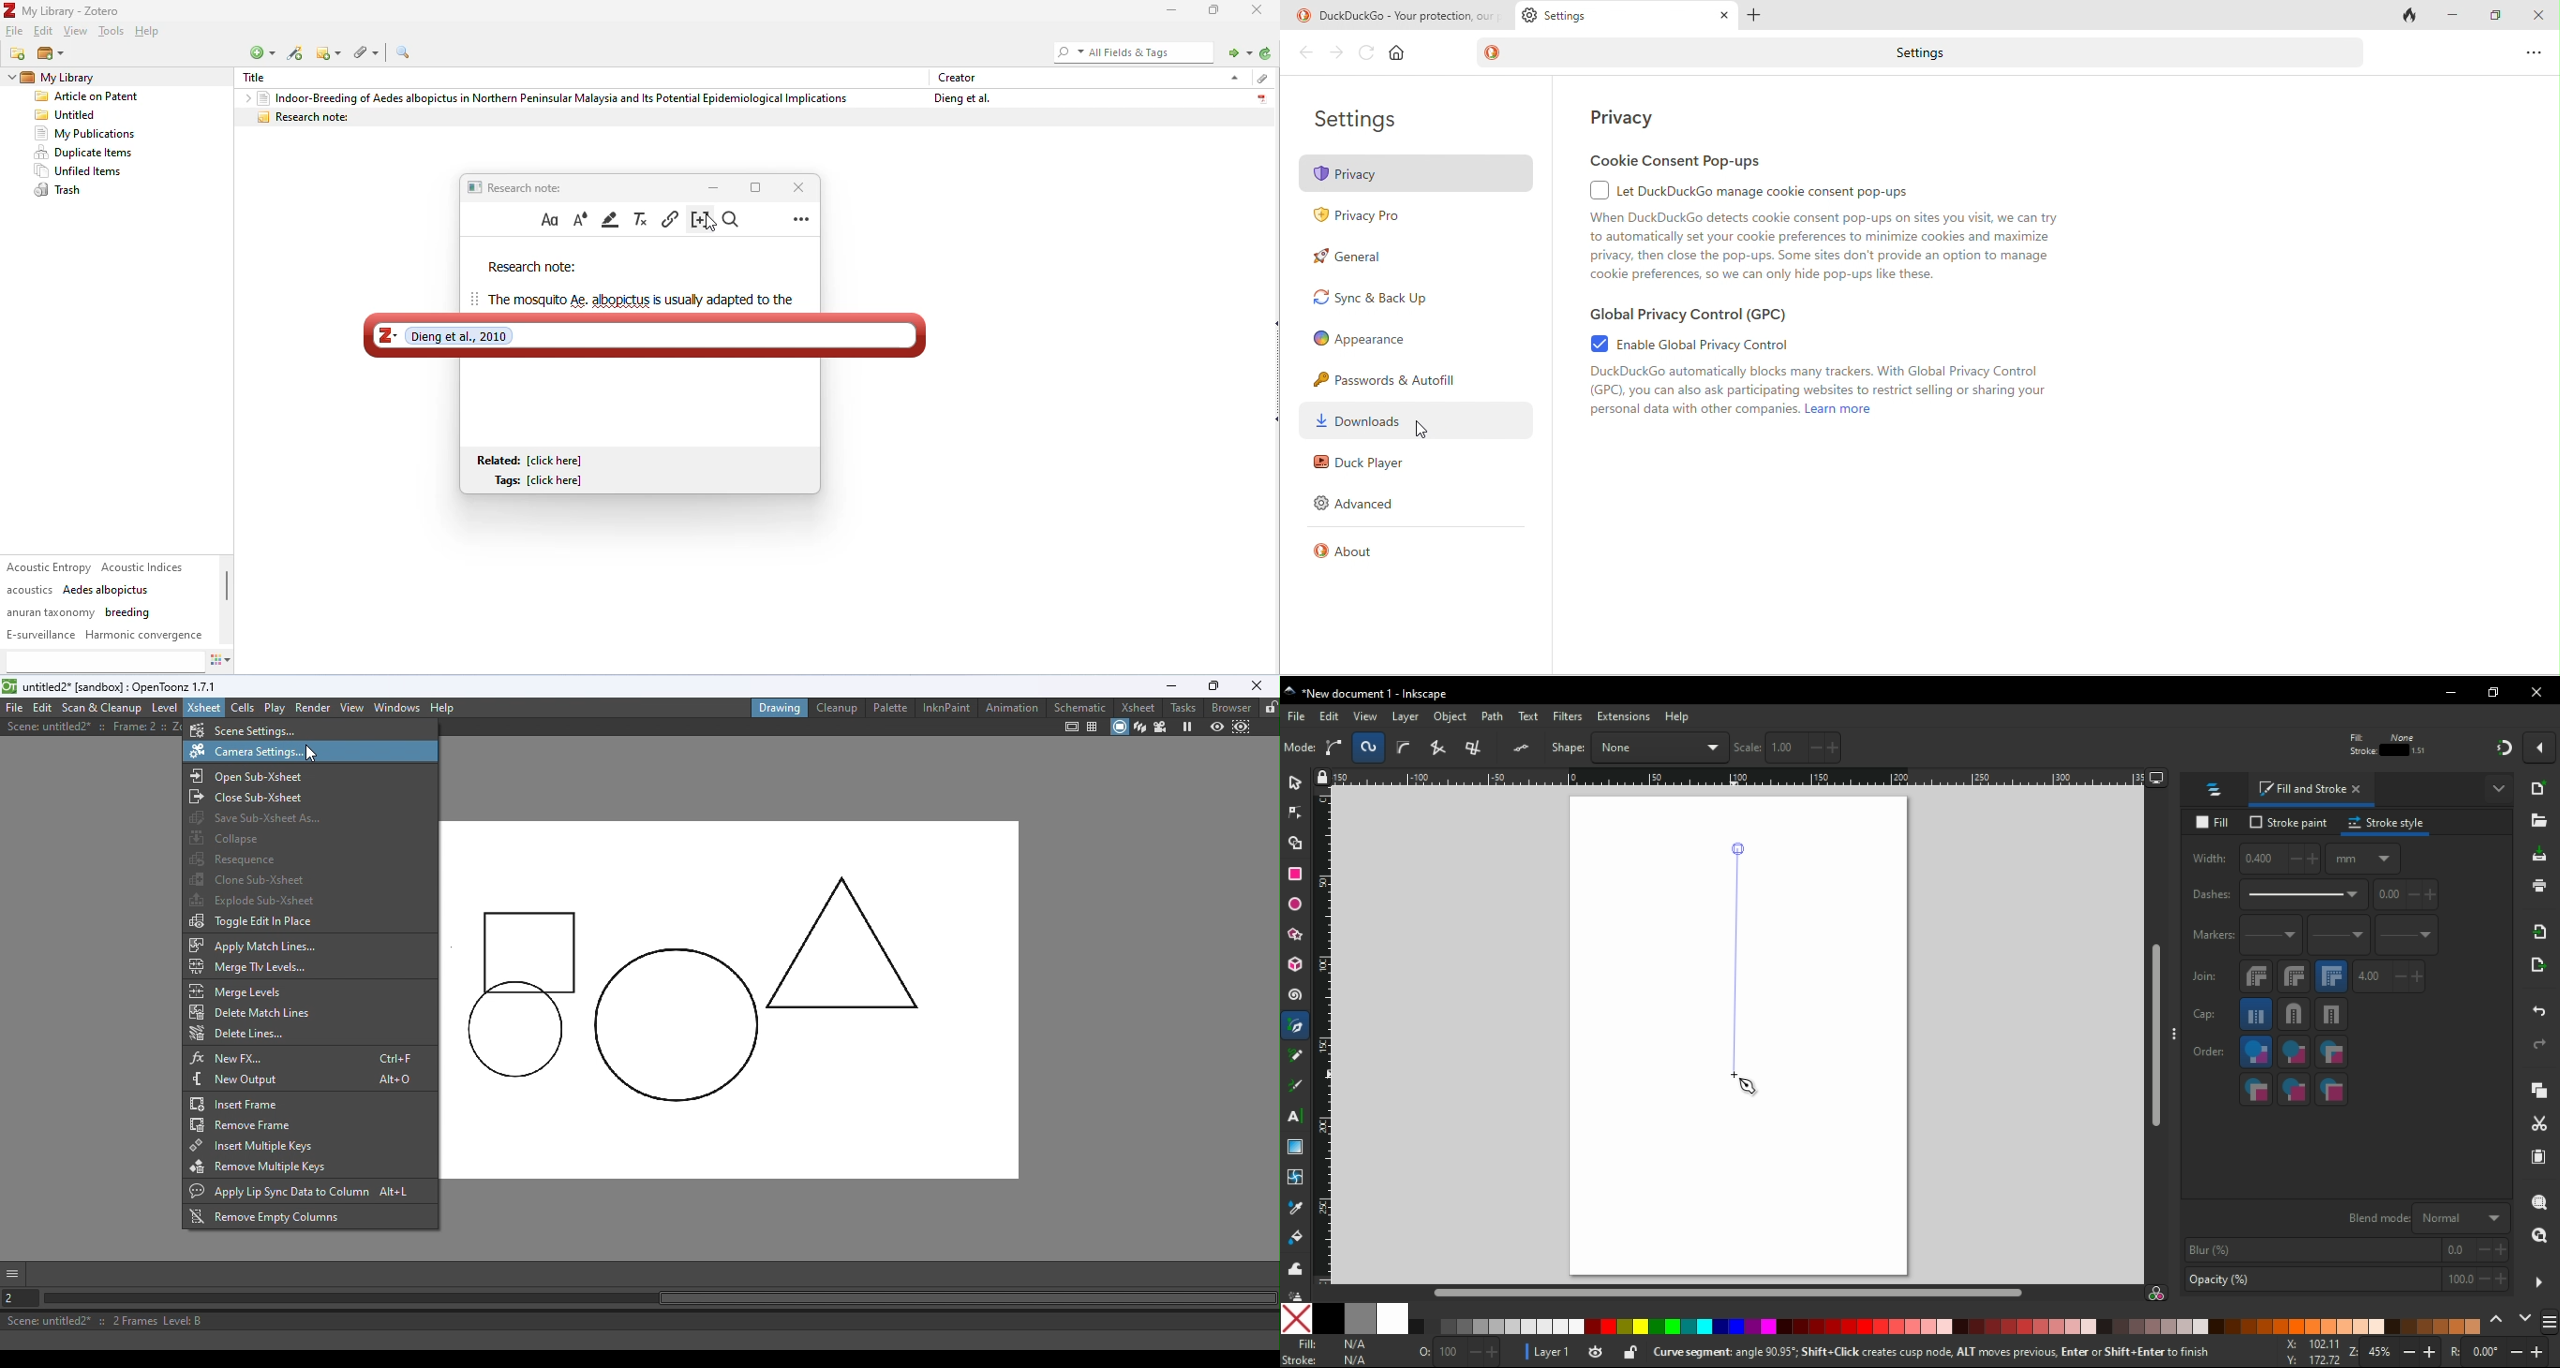 The height and width of the screenshot is (1372, 2576). Describe the element at coordinates (1404, 748) in the screenshot. I see `toggle selection box to select all touched objects ` at that location.